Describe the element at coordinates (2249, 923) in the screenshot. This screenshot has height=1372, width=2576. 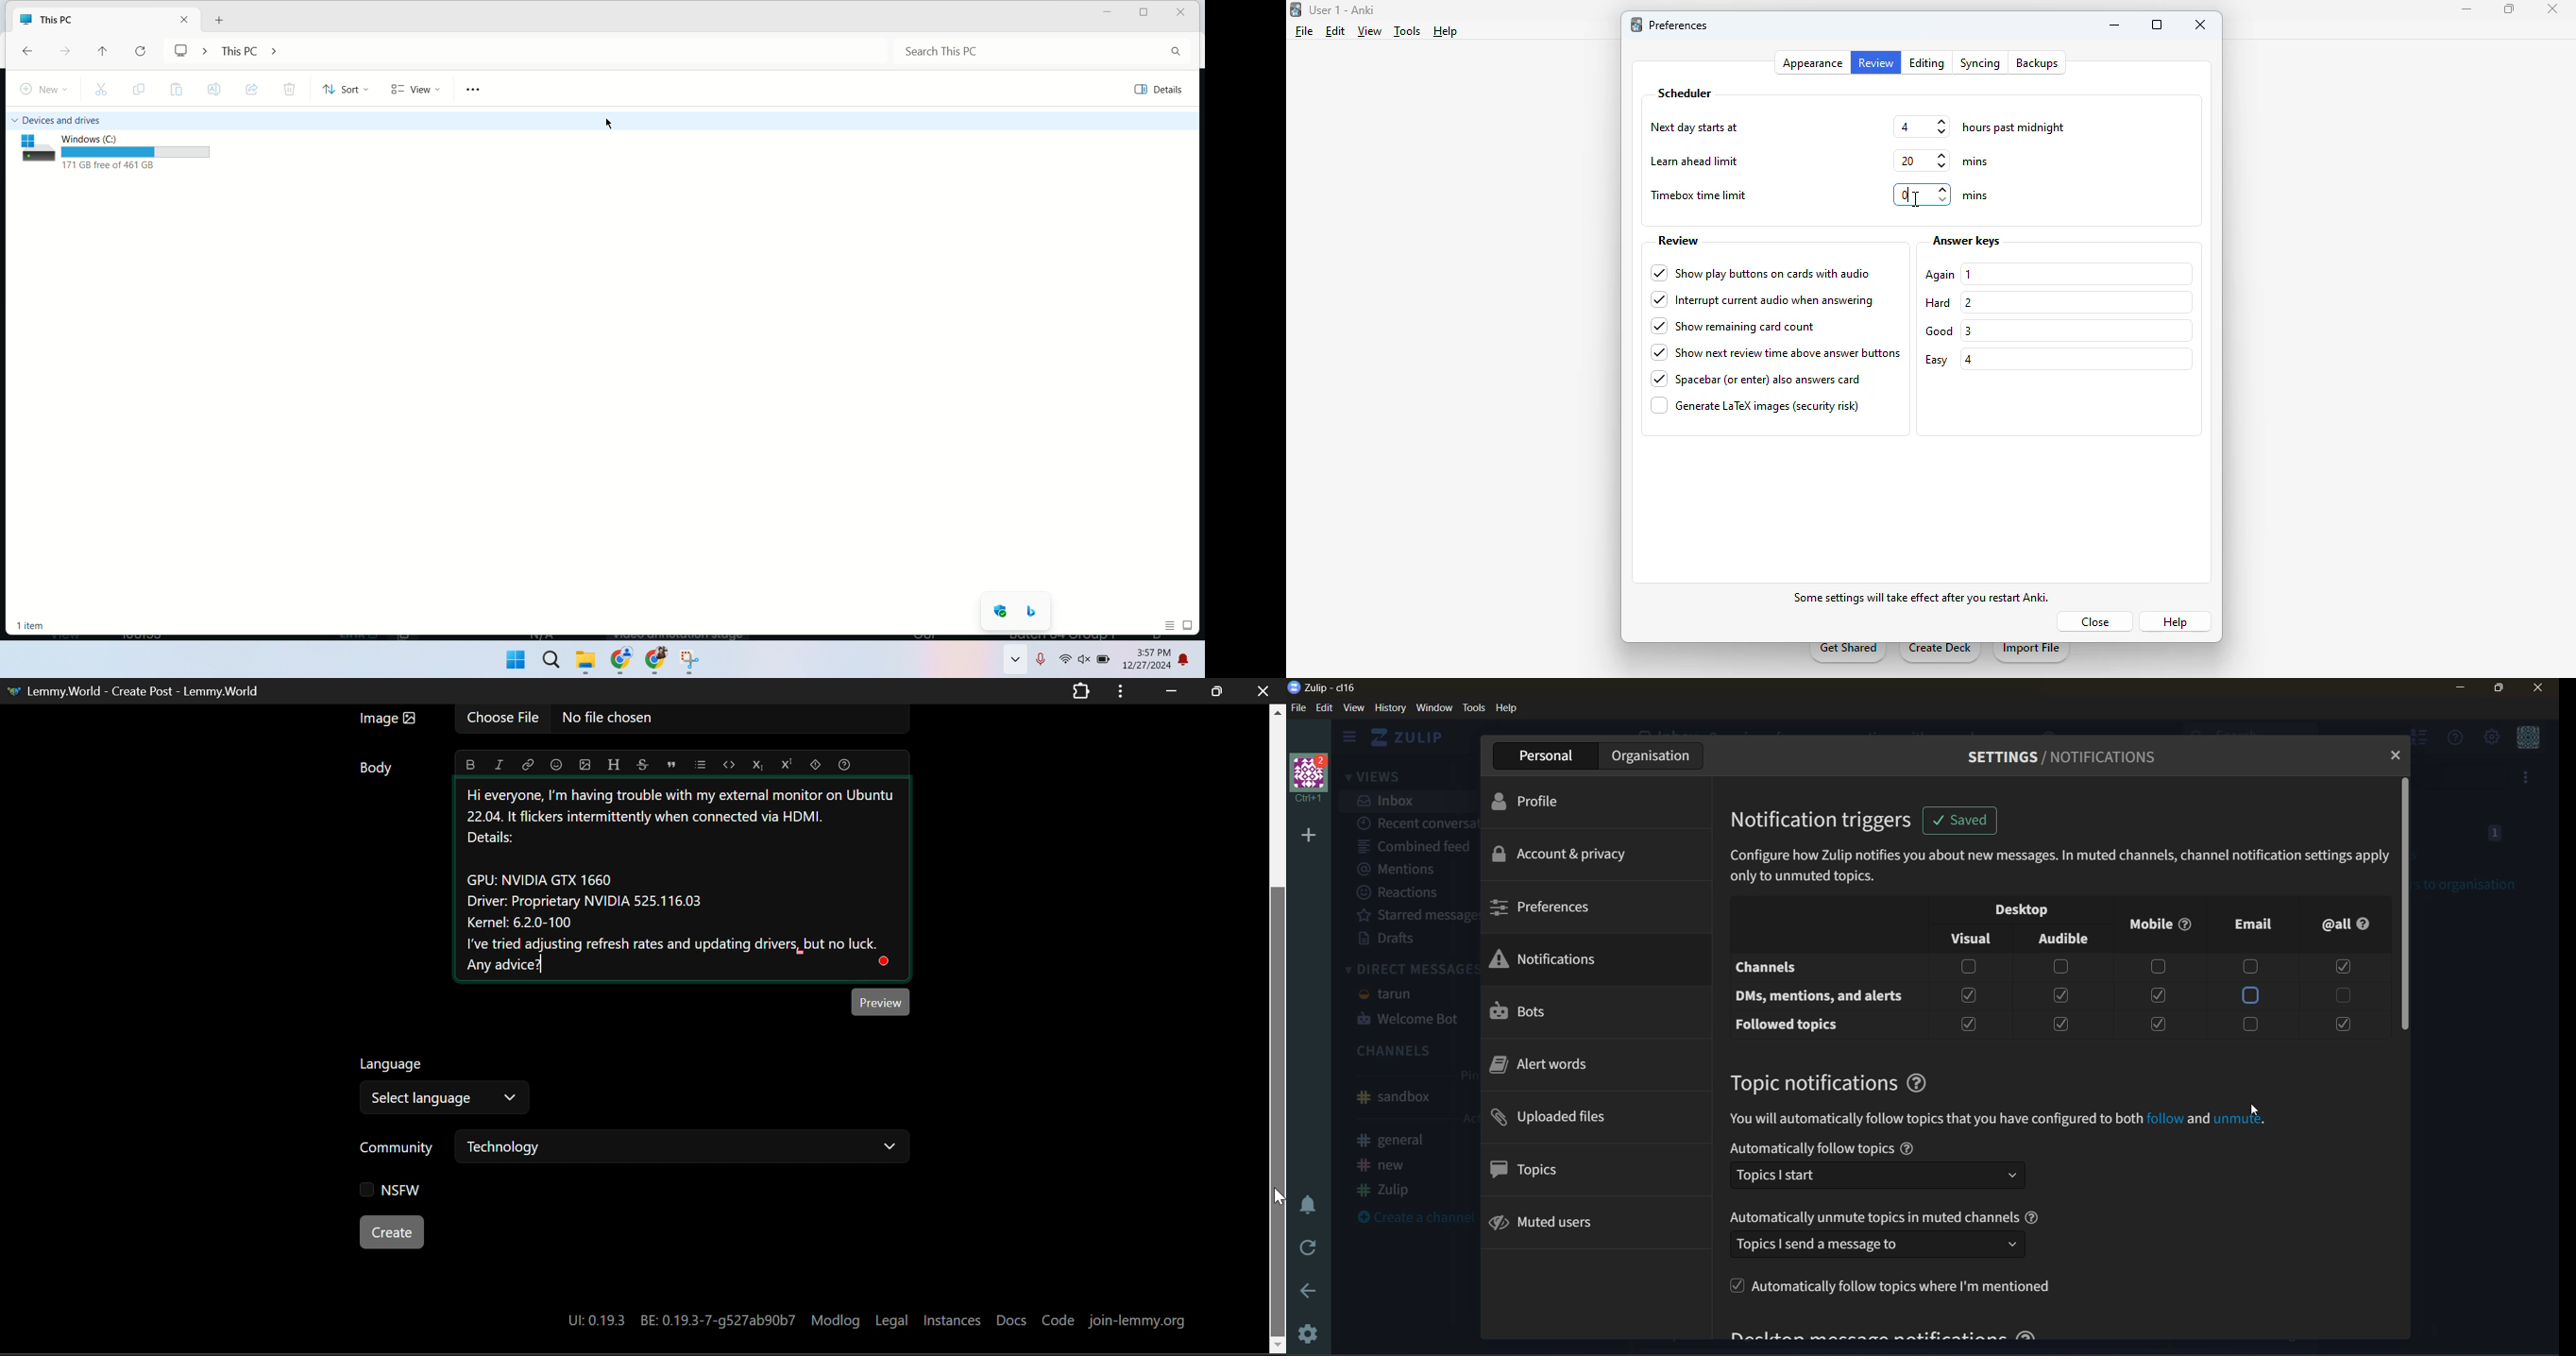
I see `email` at that location.